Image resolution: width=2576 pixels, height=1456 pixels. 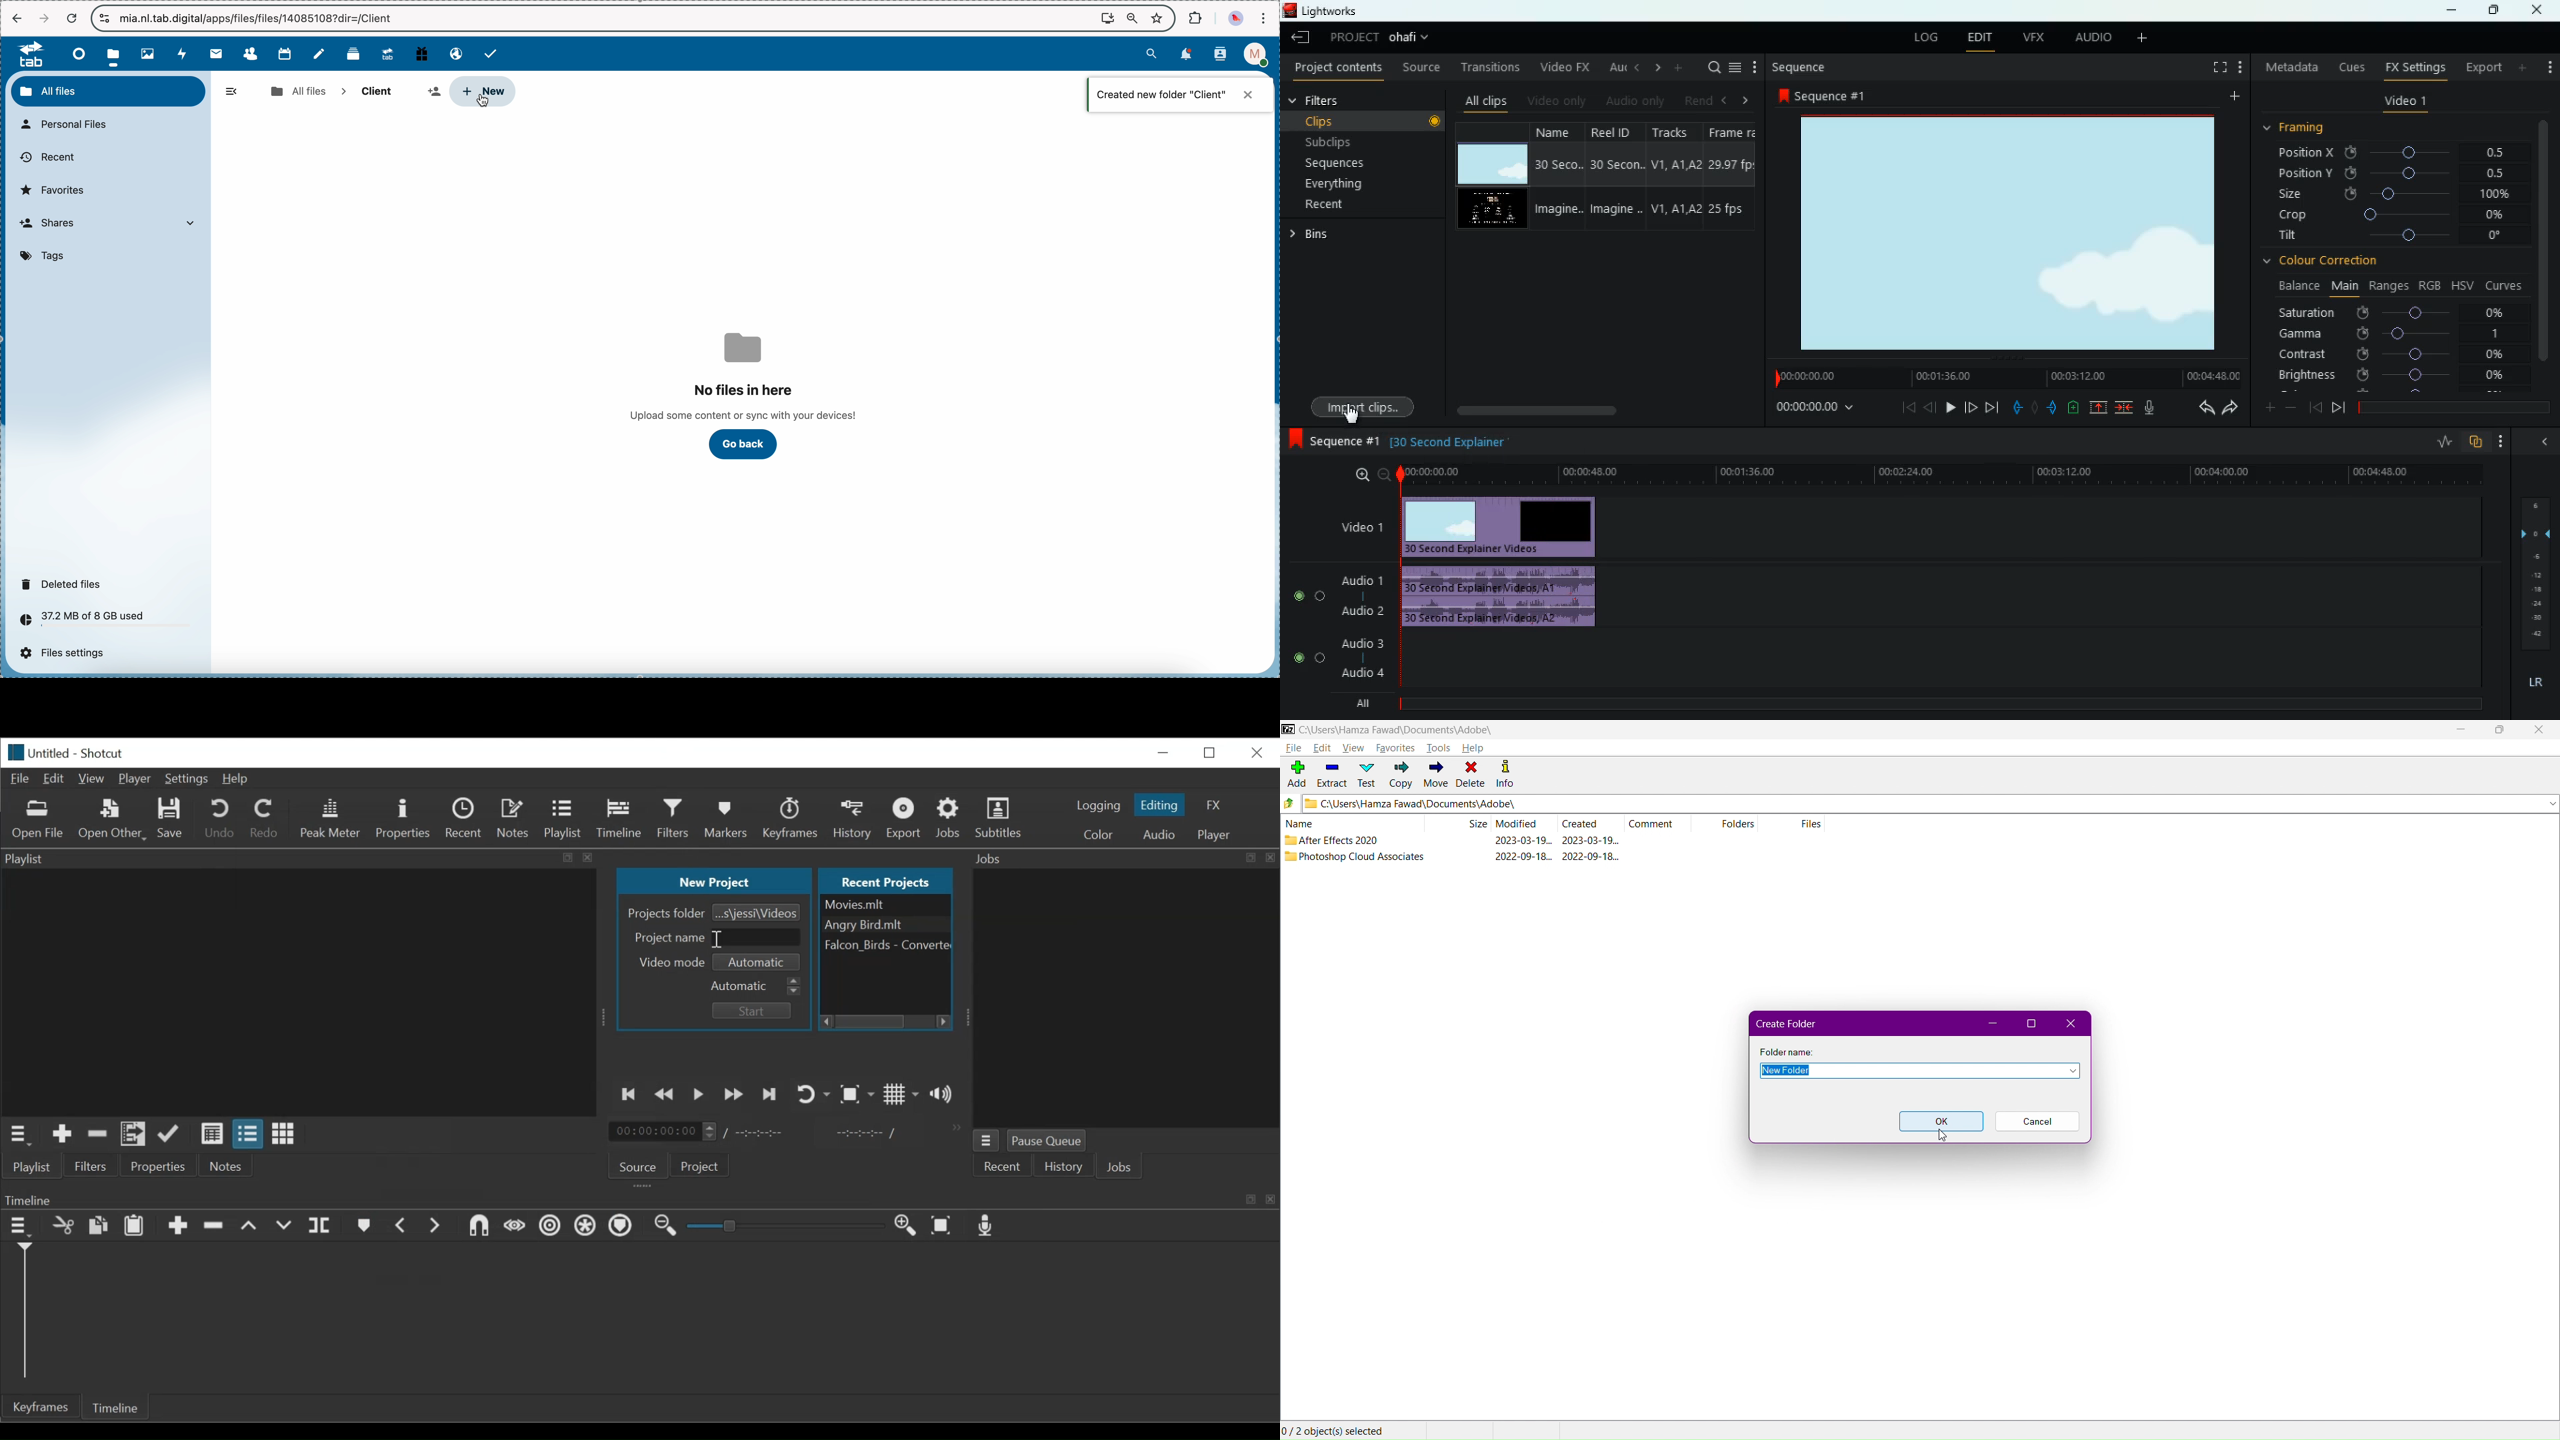 I want to click on files settings, so click(x=67, y=654).